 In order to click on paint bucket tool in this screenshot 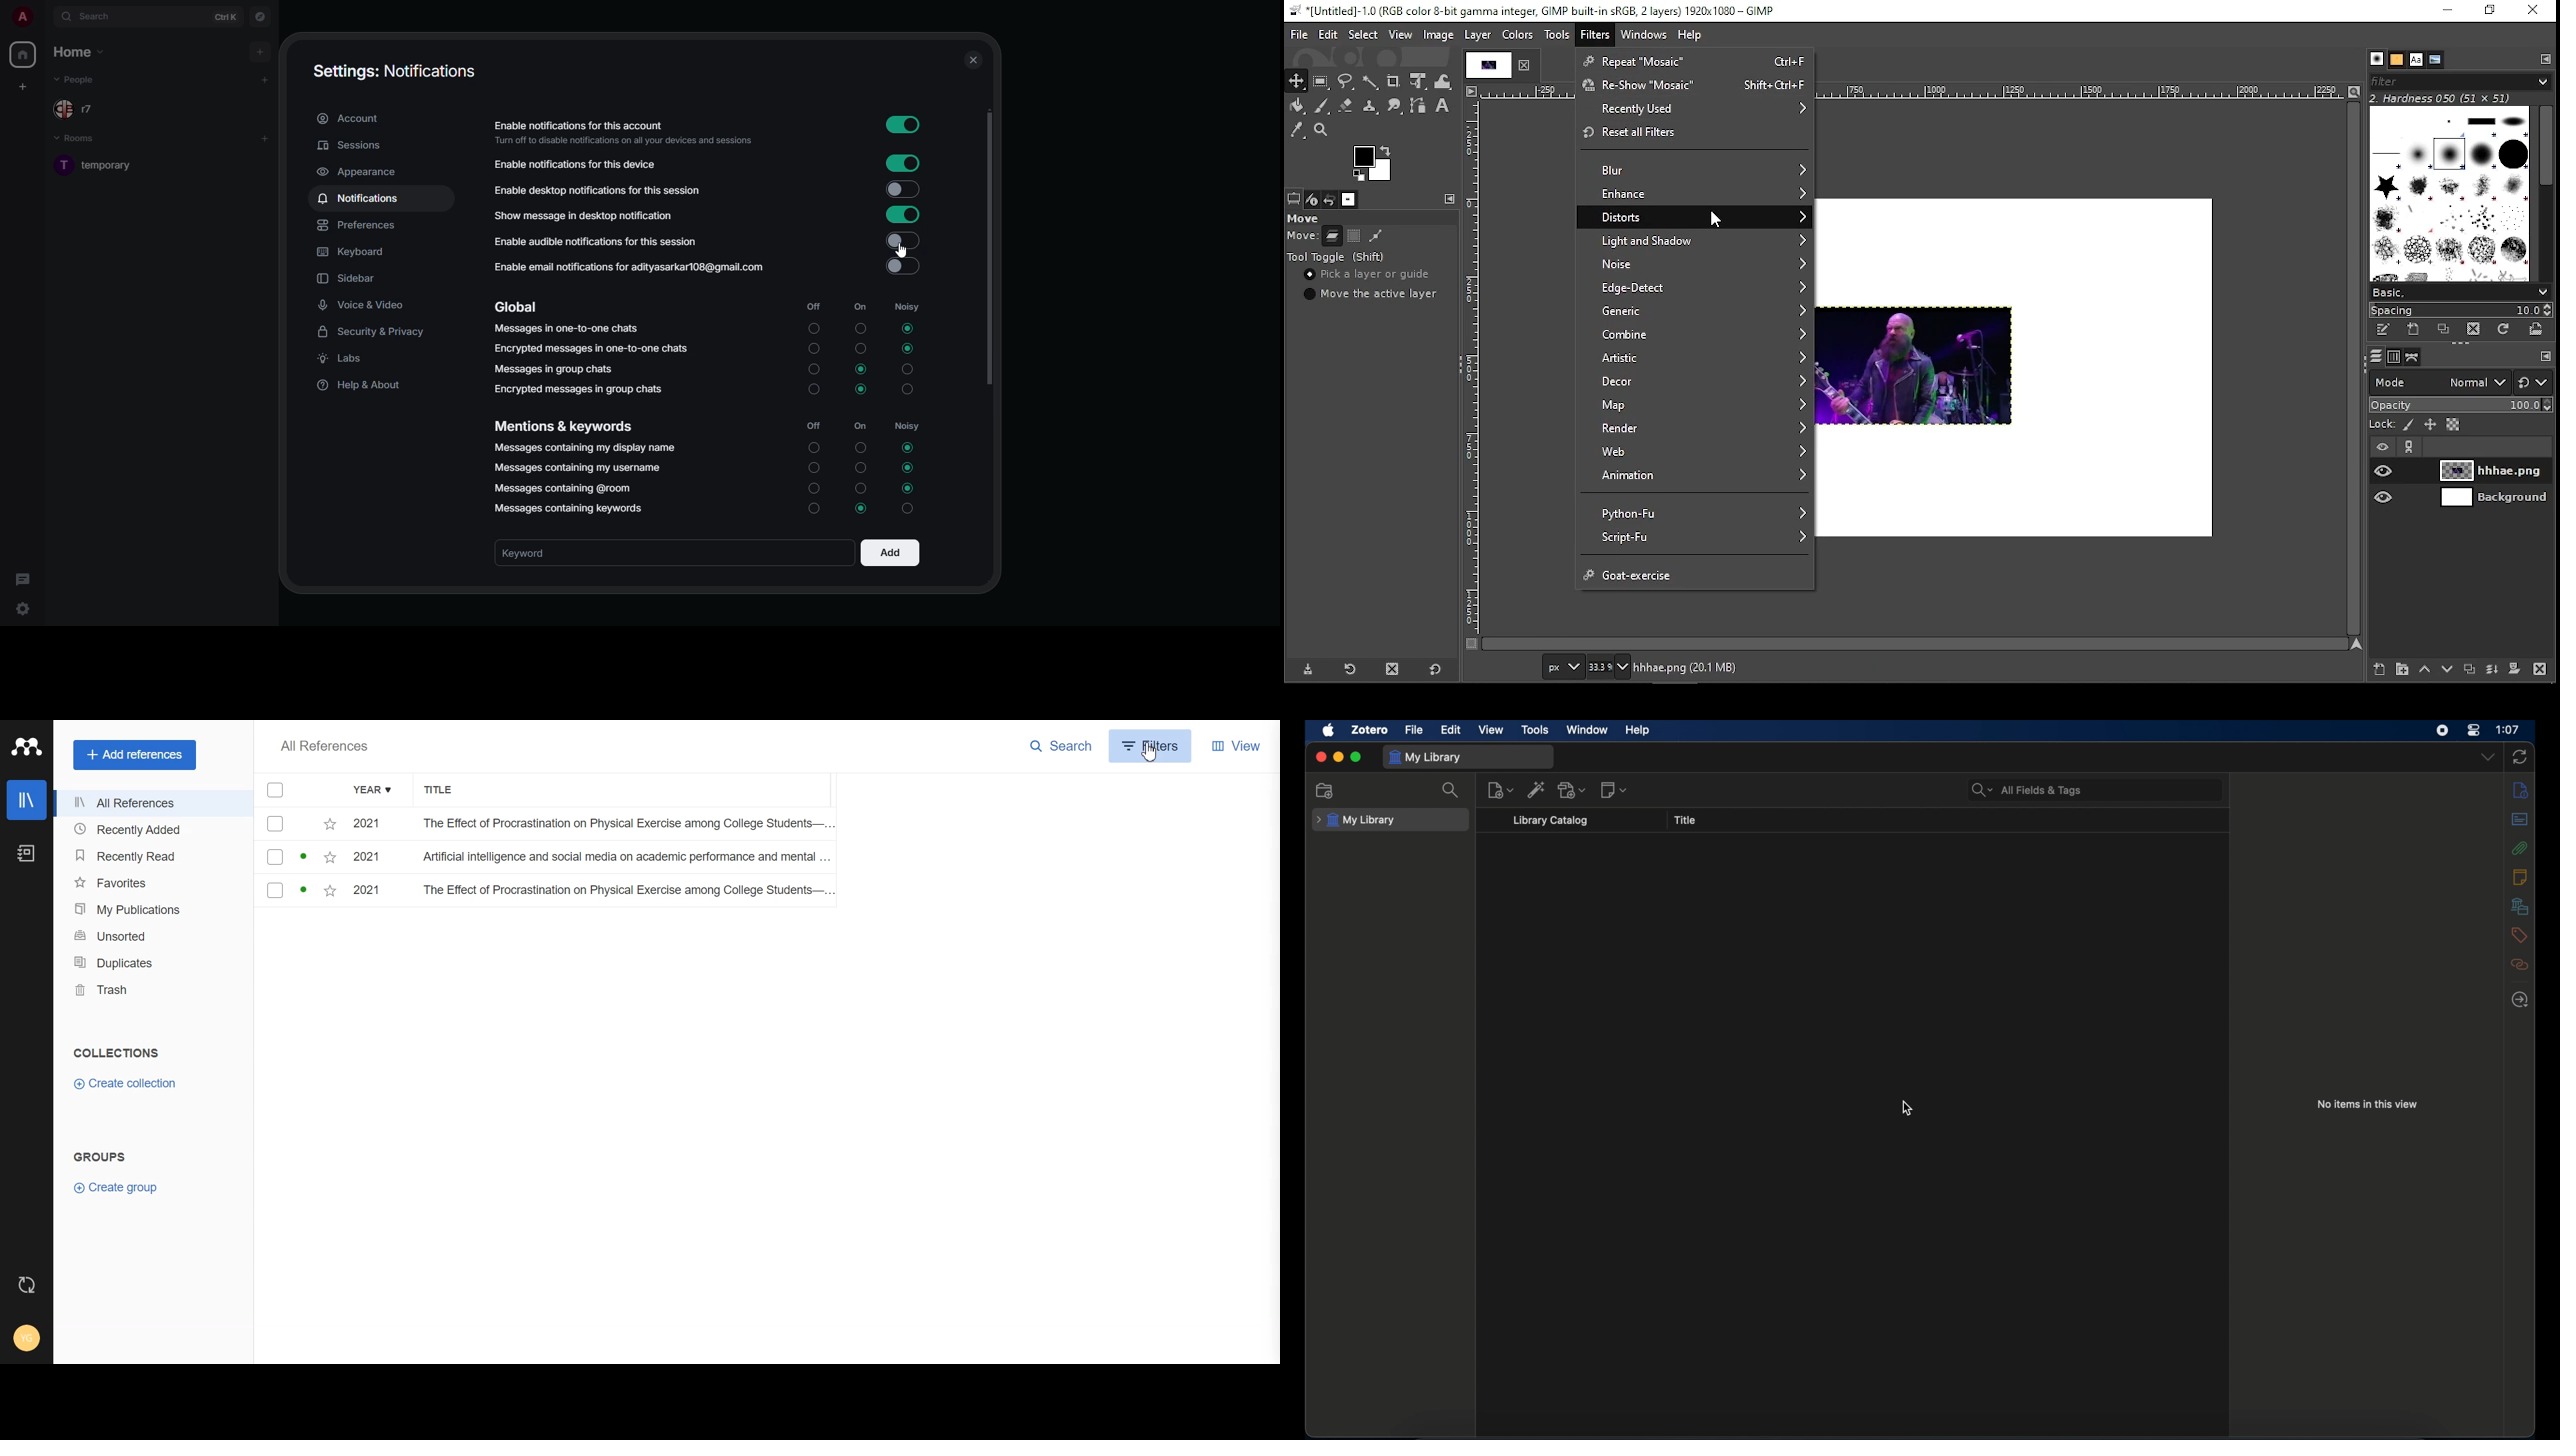, I will do `click(1299, 106)`.